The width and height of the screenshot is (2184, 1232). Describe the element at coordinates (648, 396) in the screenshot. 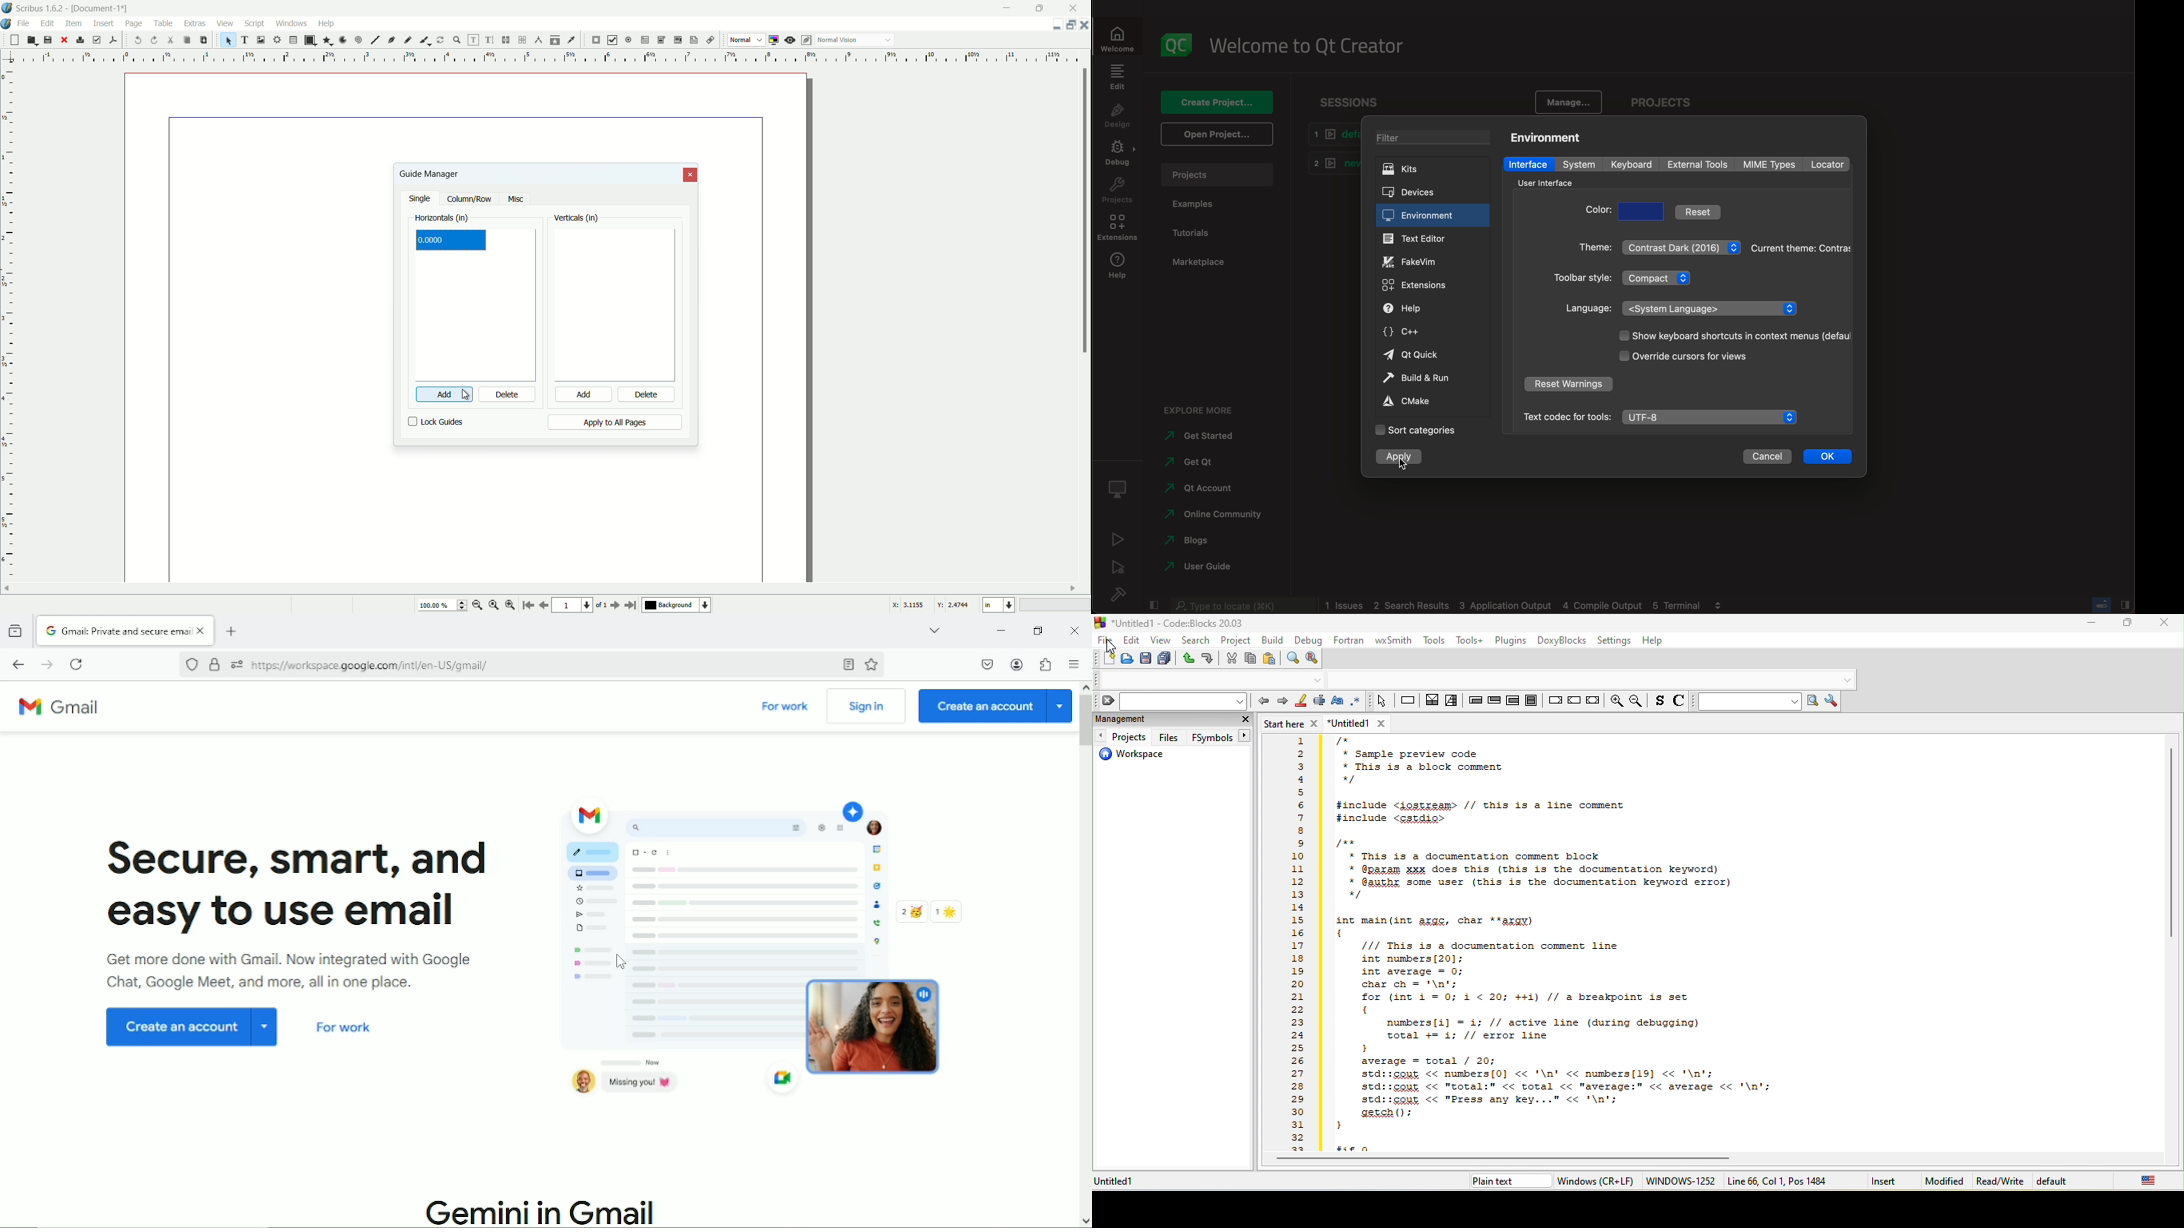

I see `delete` at that location.